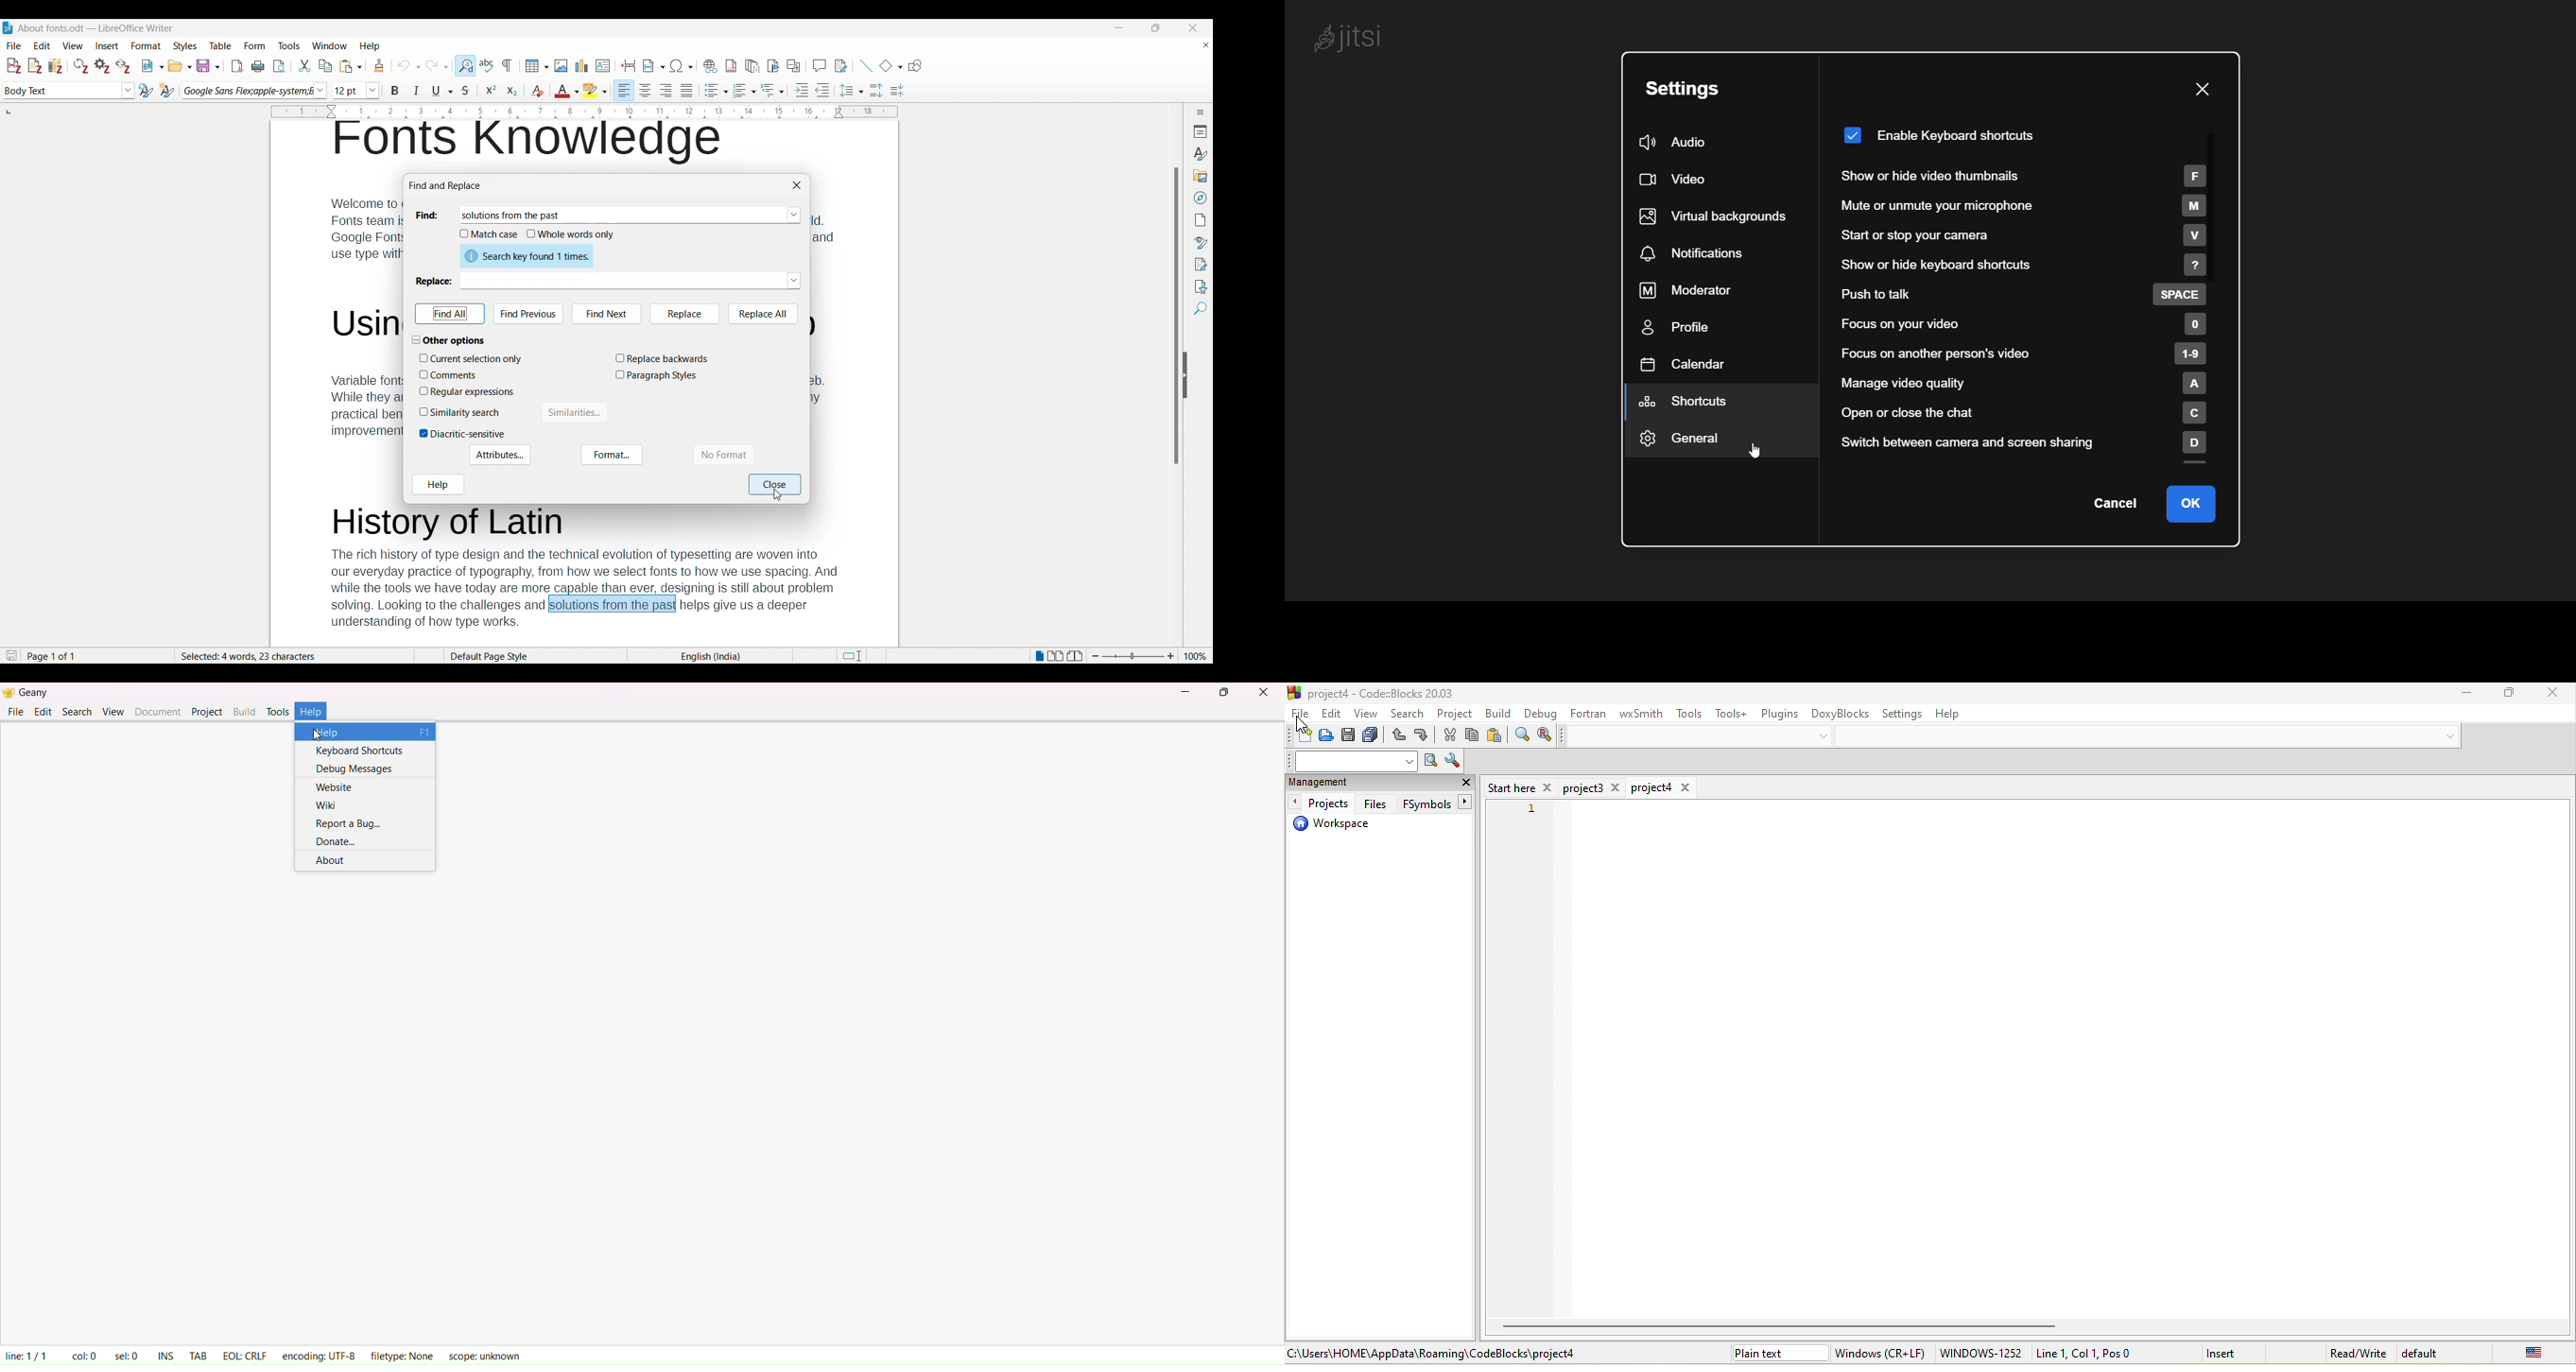 This screenshot has width=2576, height=1372. I want to click on New style from selection, so click(167, 90).